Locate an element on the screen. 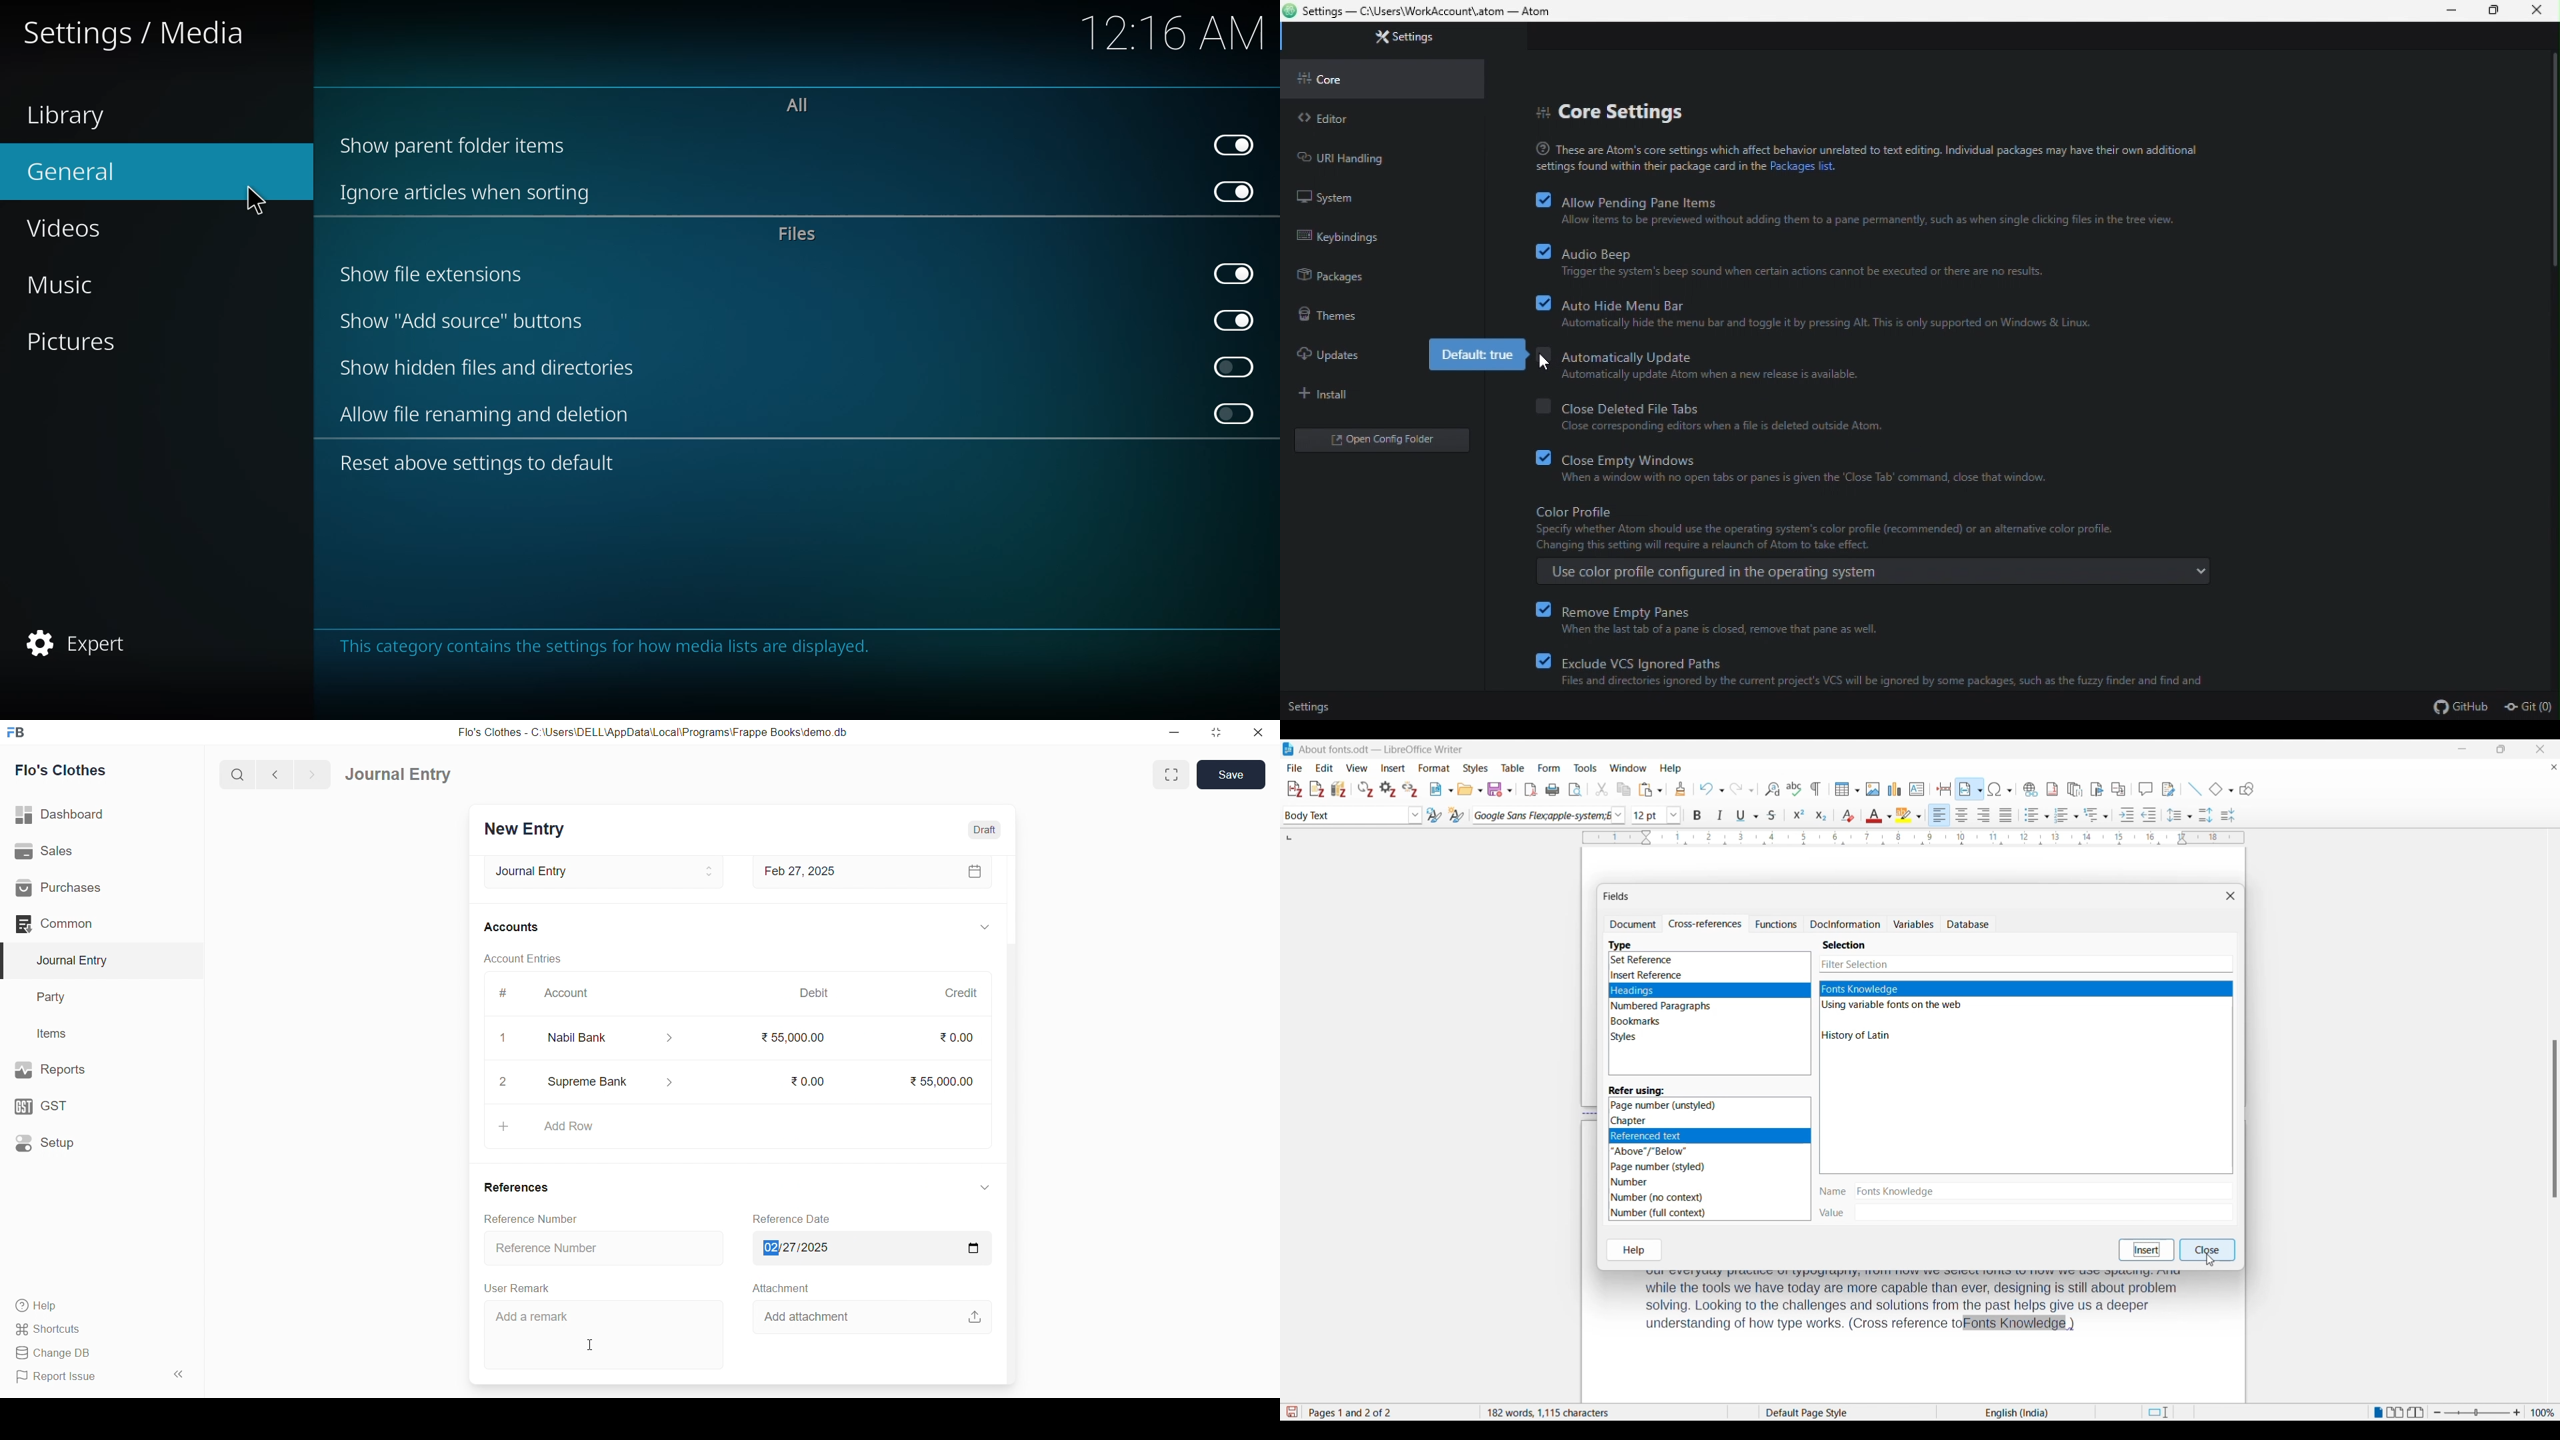 The image size is (2576, 1456). VERTICAL SCROLL BAR is located at coordinates (1009, 1119).